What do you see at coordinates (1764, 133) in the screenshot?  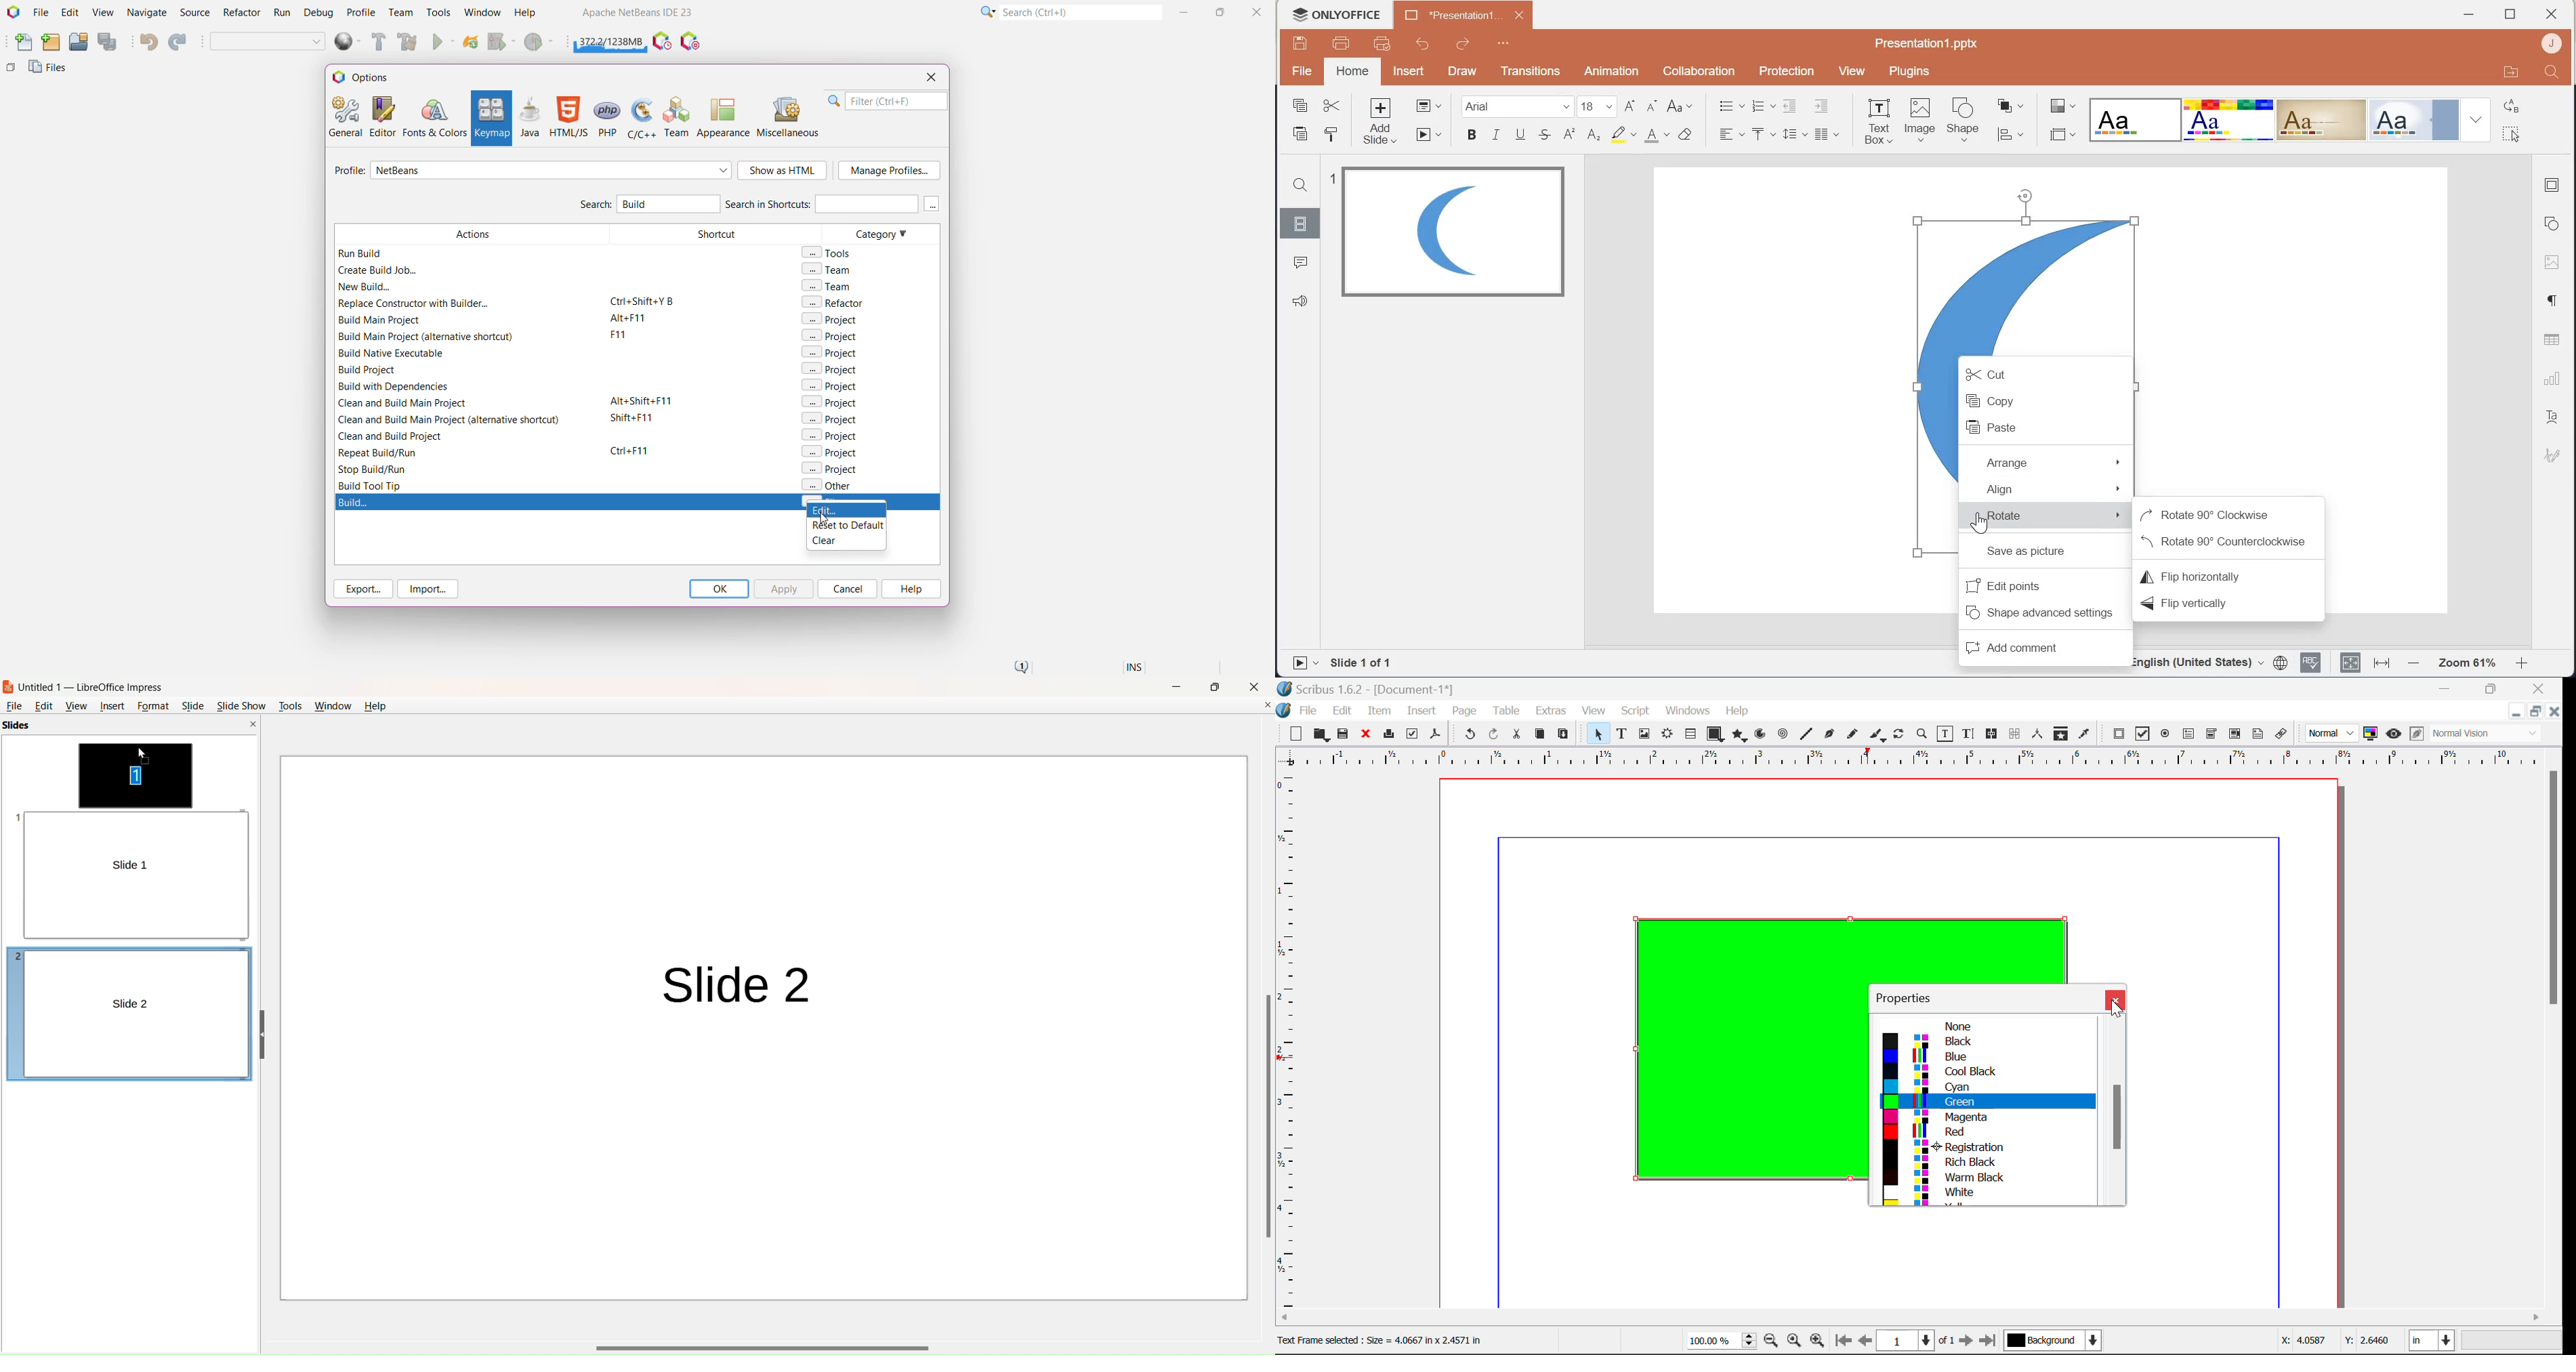 I see `Vertical Align` at bounding box center [1764, 133].